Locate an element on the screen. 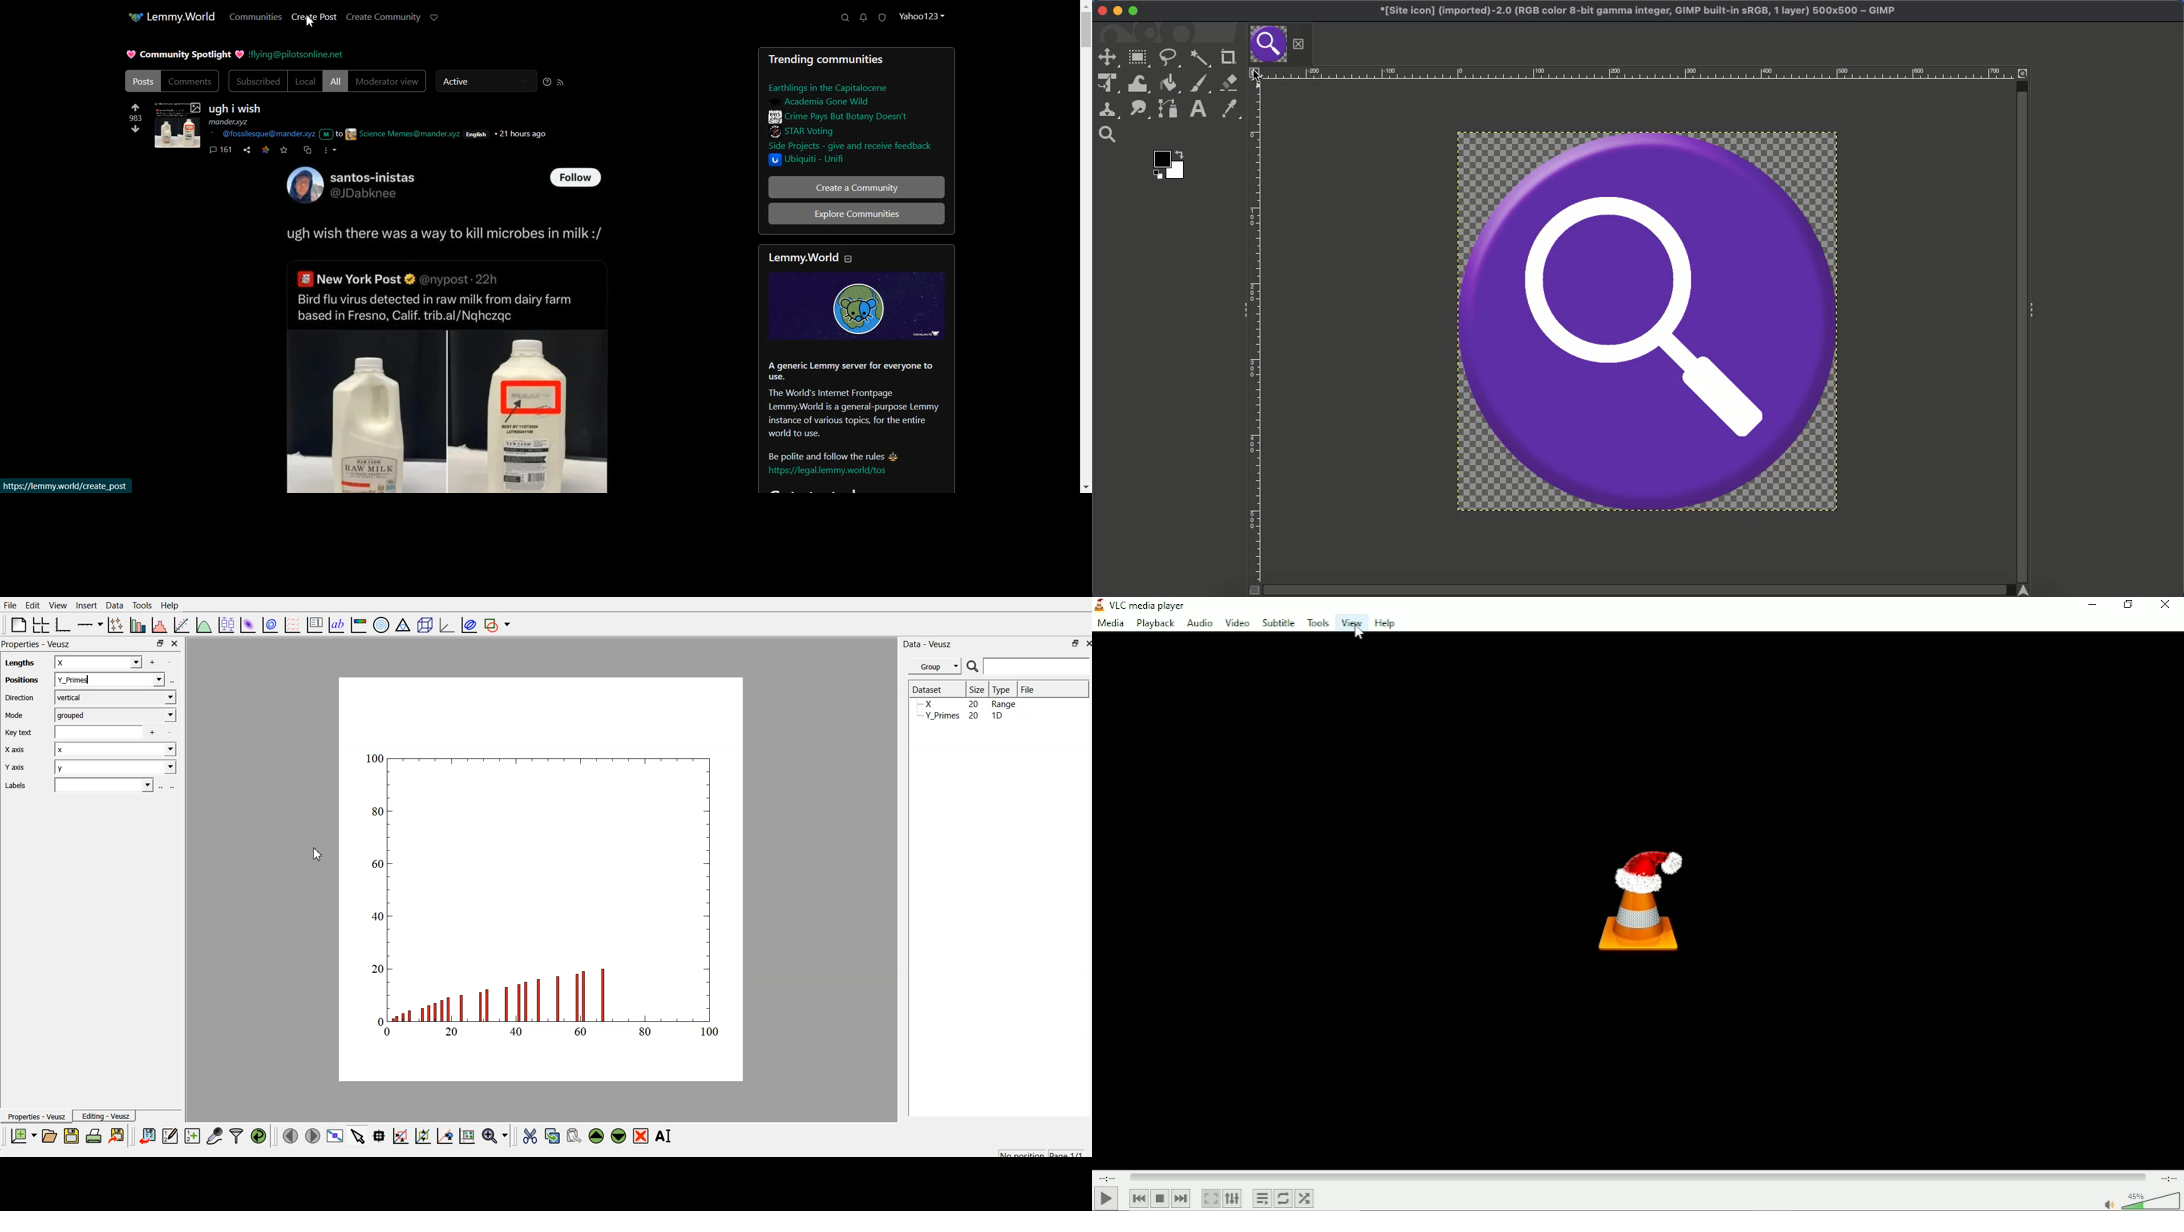 The image size is (2184, 1232). Toggle between loop all, loop one and no loop is located at coordinates (1283, 1198).